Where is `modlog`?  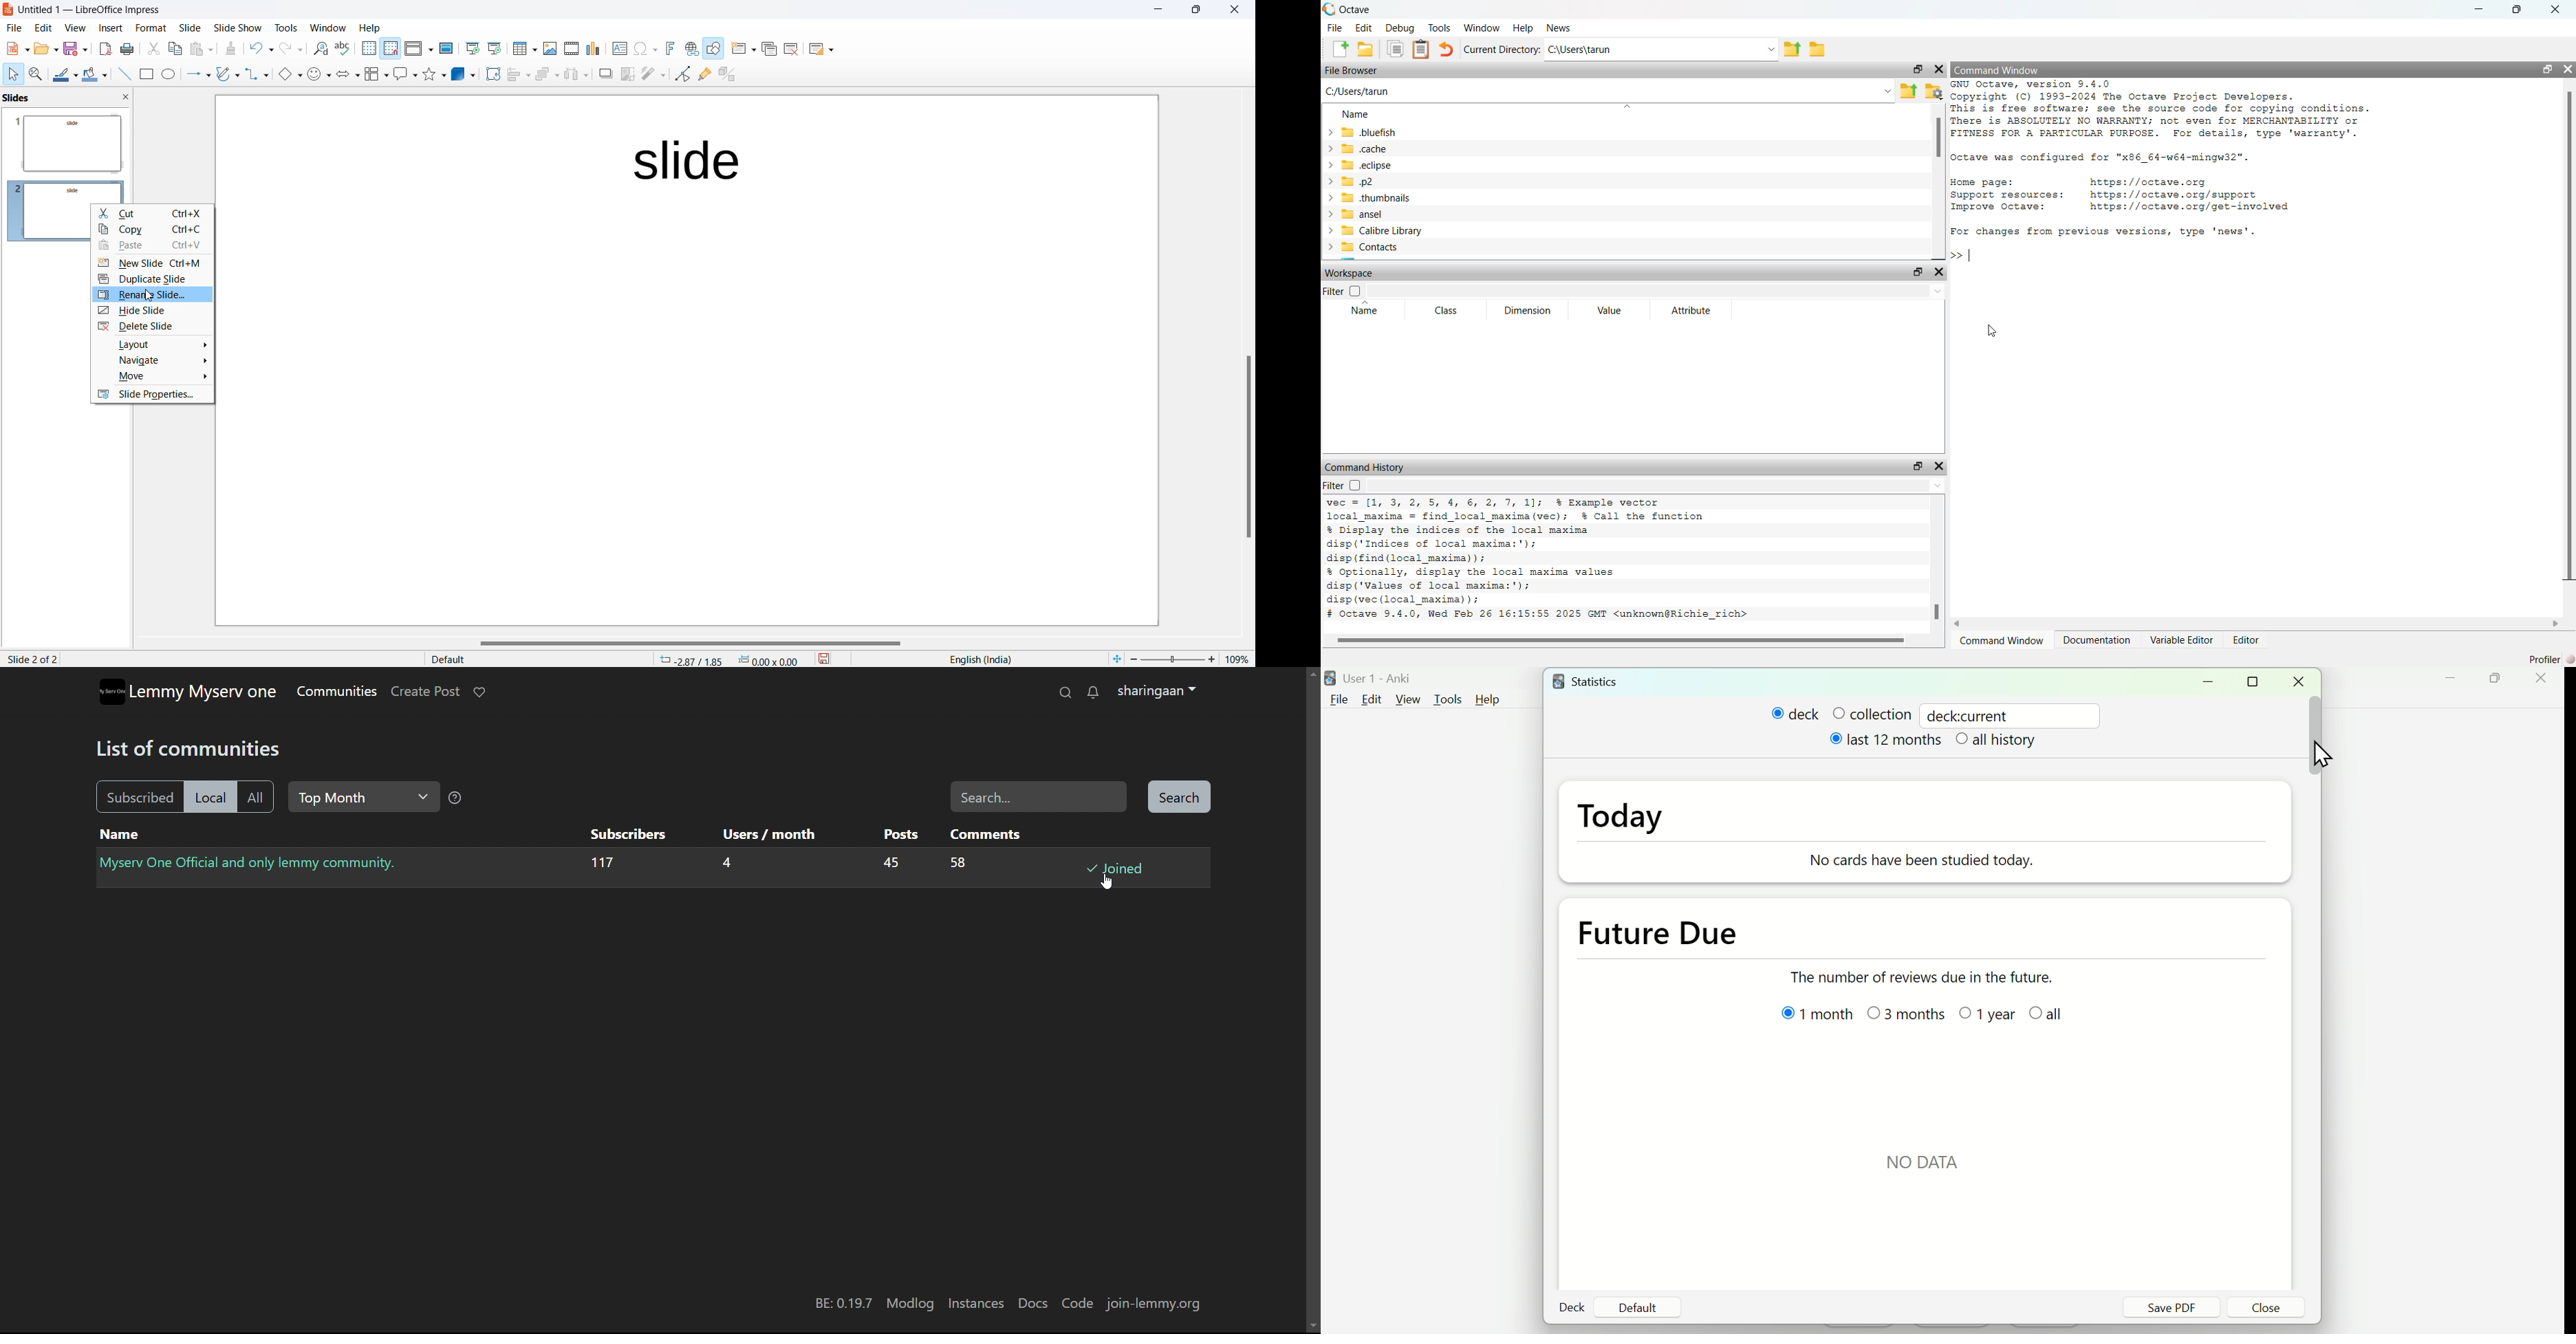 modlog is located at coordinates (910, 1304).